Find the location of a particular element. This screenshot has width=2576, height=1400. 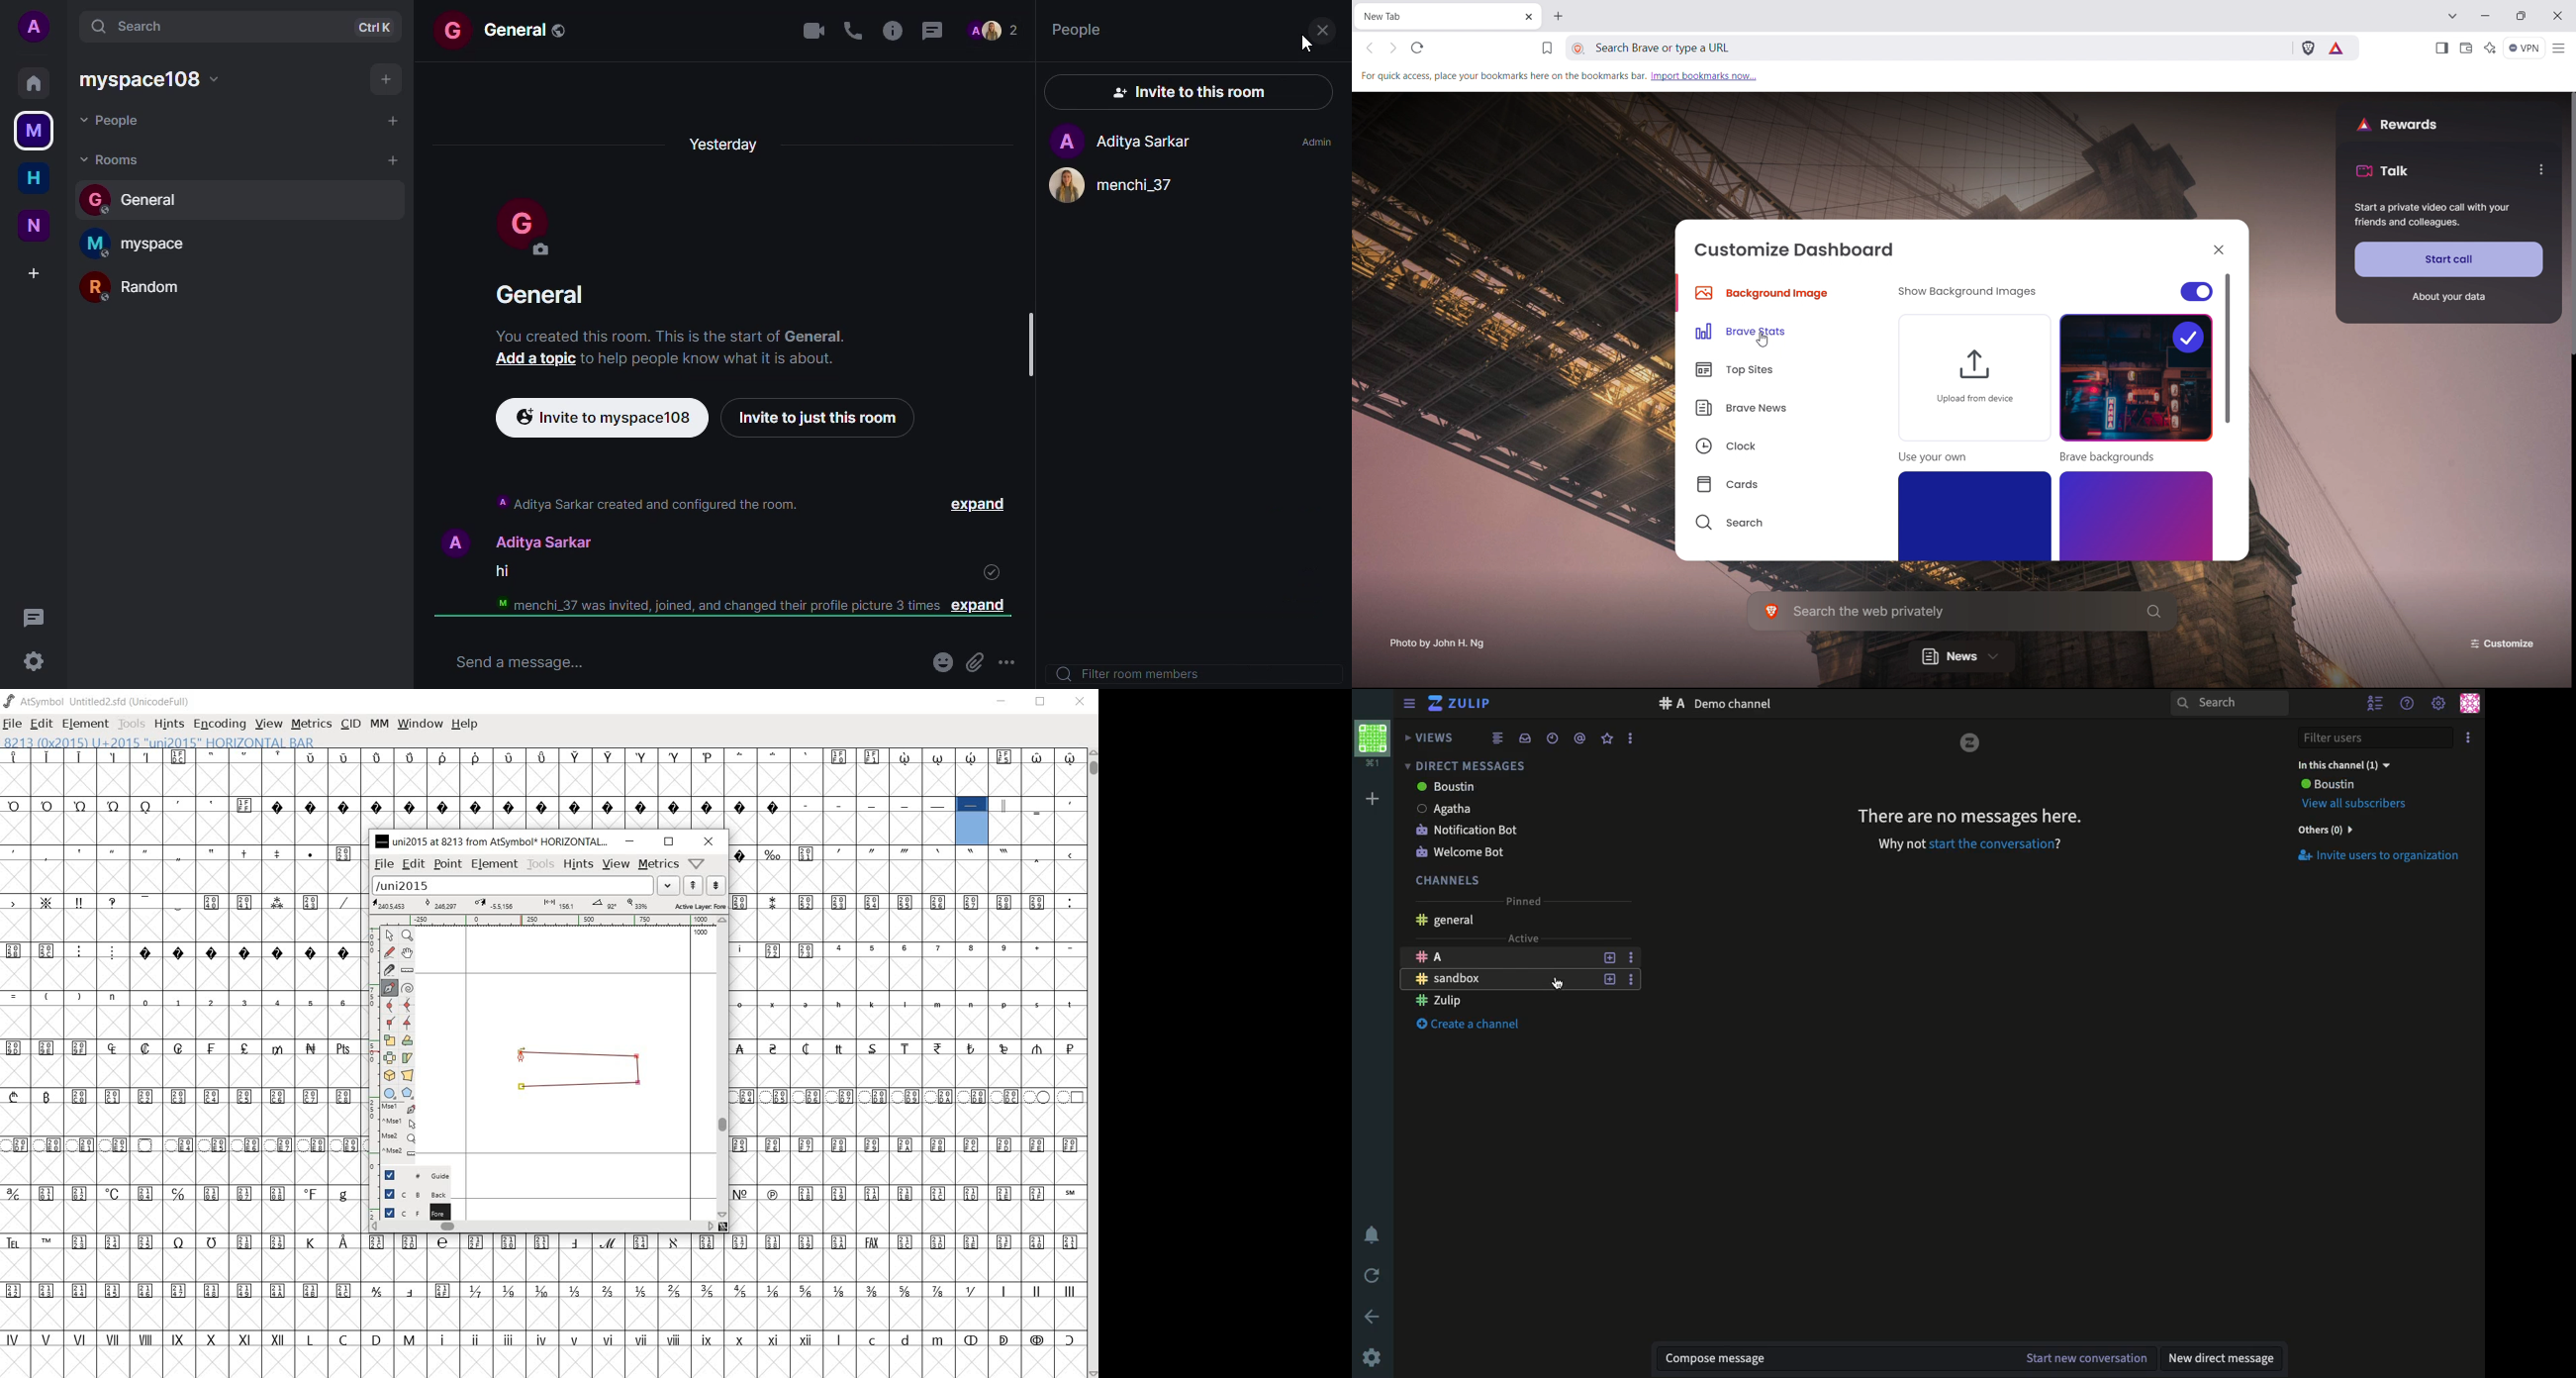

file is located at coordinates (383, 865).